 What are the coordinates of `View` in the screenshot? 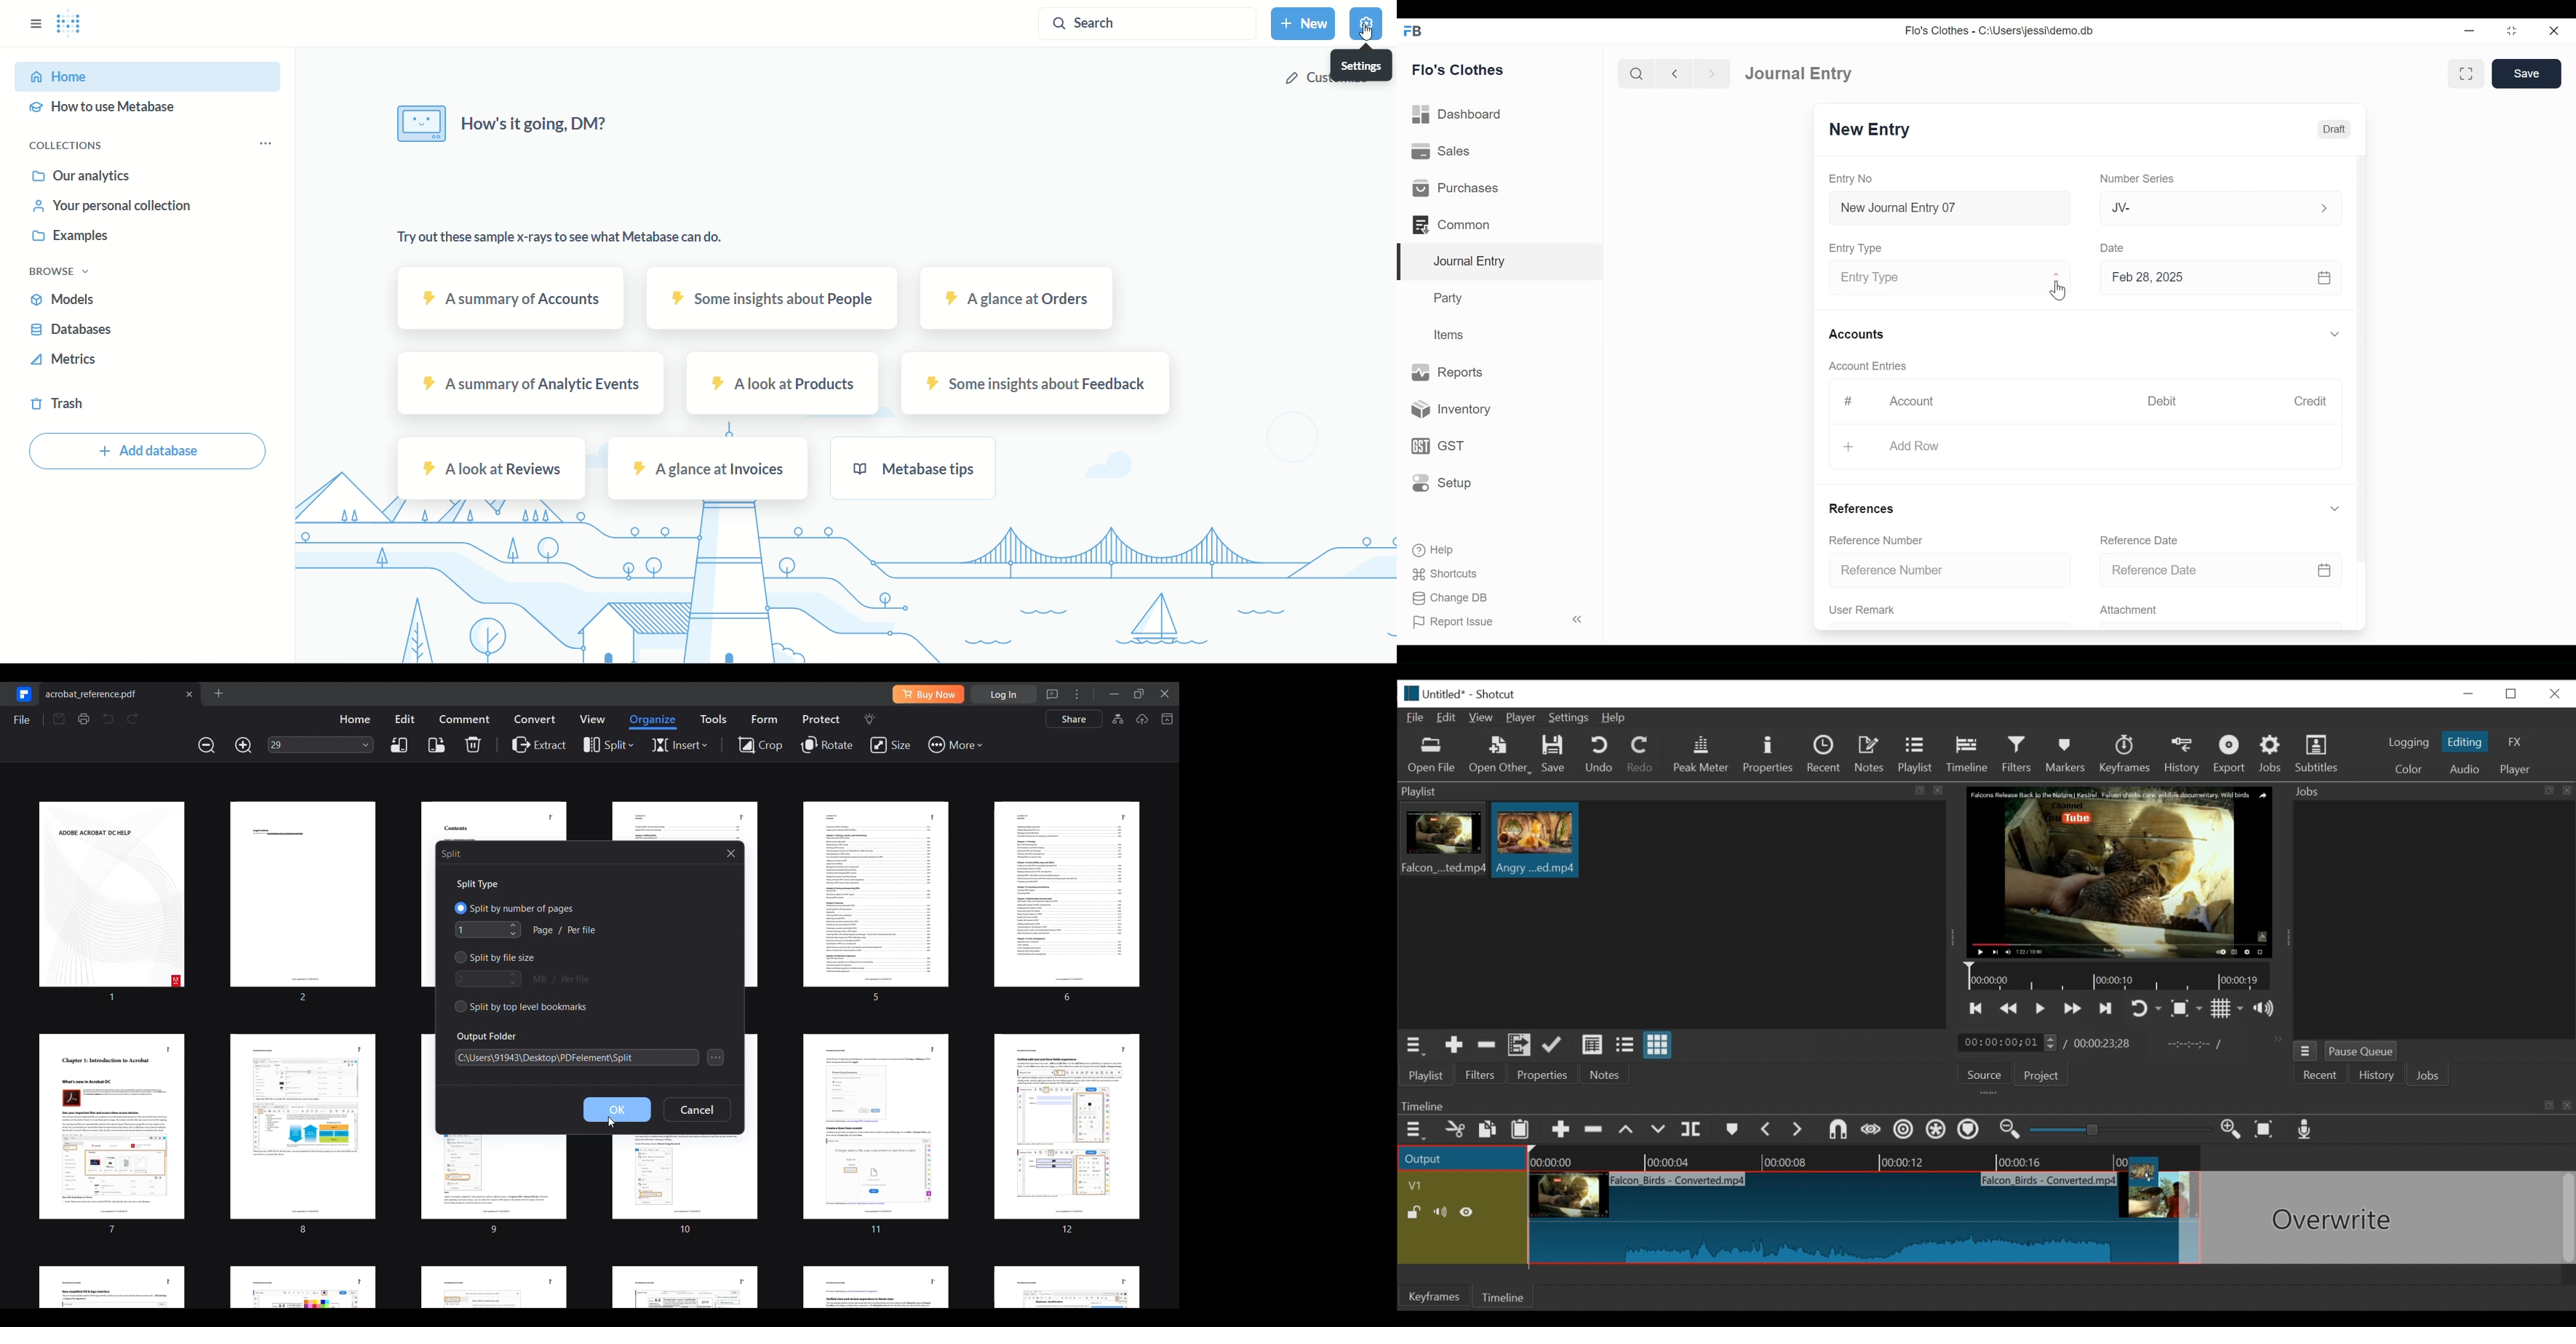 It's located at (1482, 718).